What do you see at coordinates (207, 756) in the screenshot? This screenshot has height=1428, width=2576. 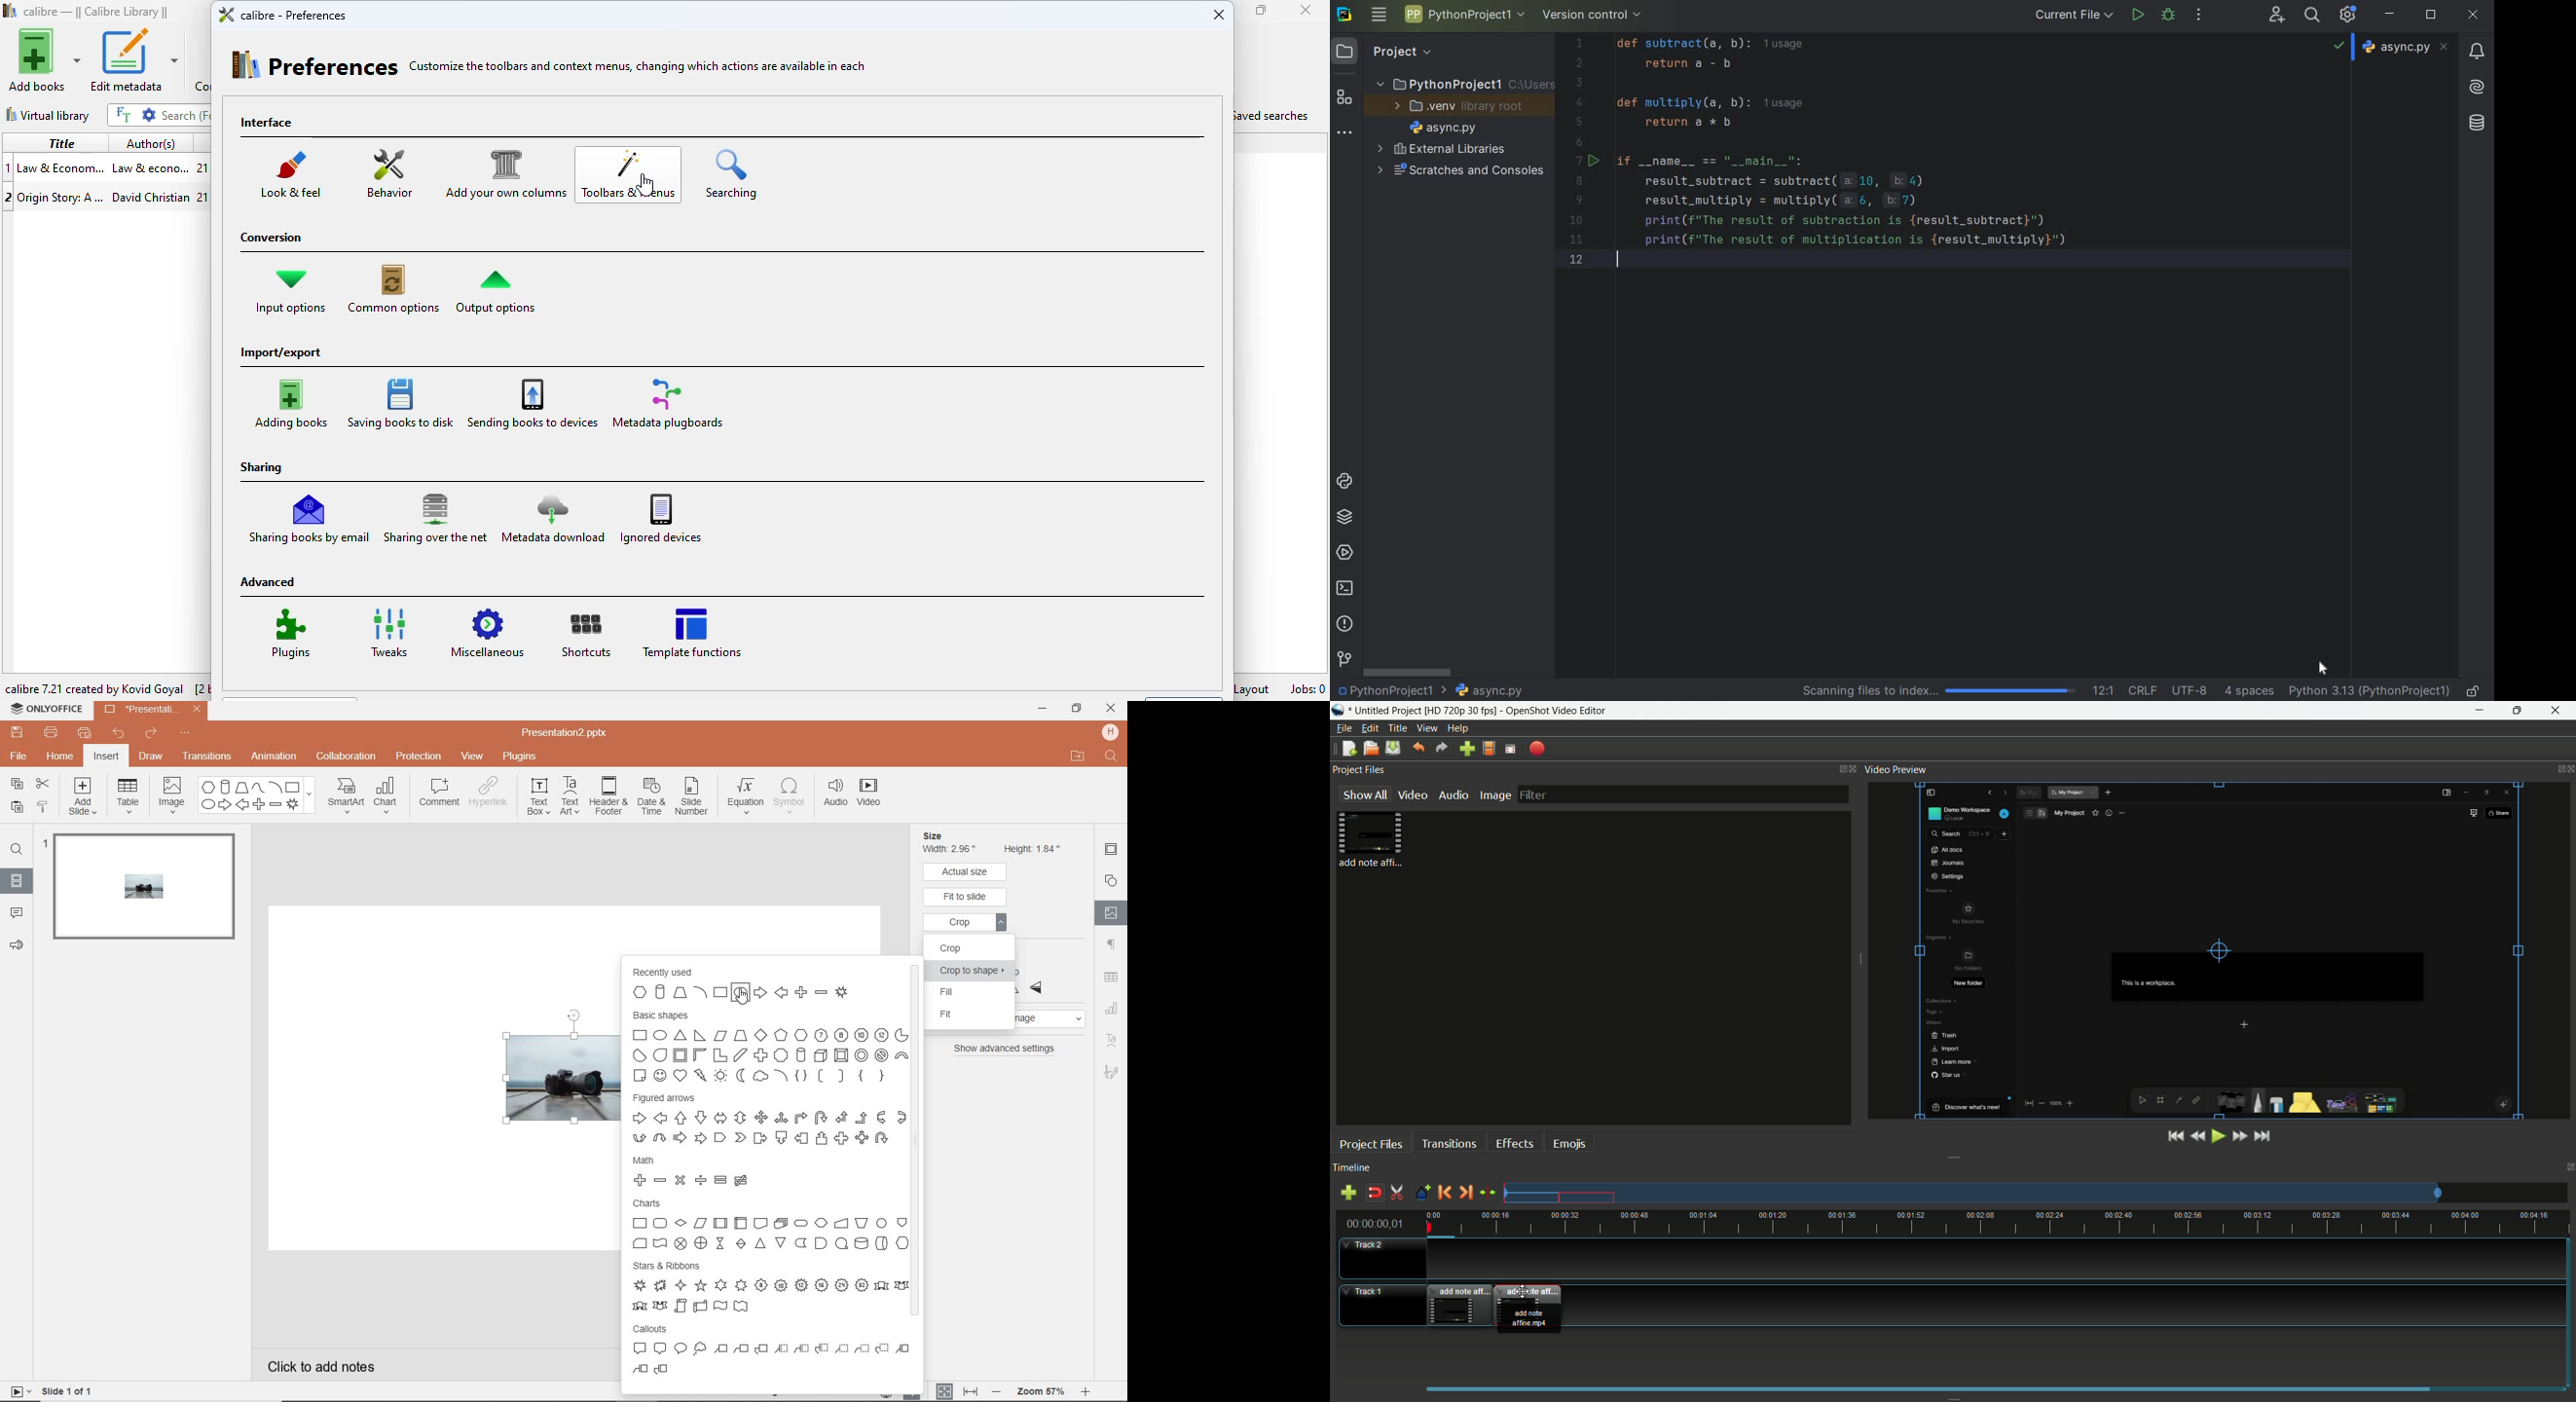 I see `transition` at bounding box center [207, 756].